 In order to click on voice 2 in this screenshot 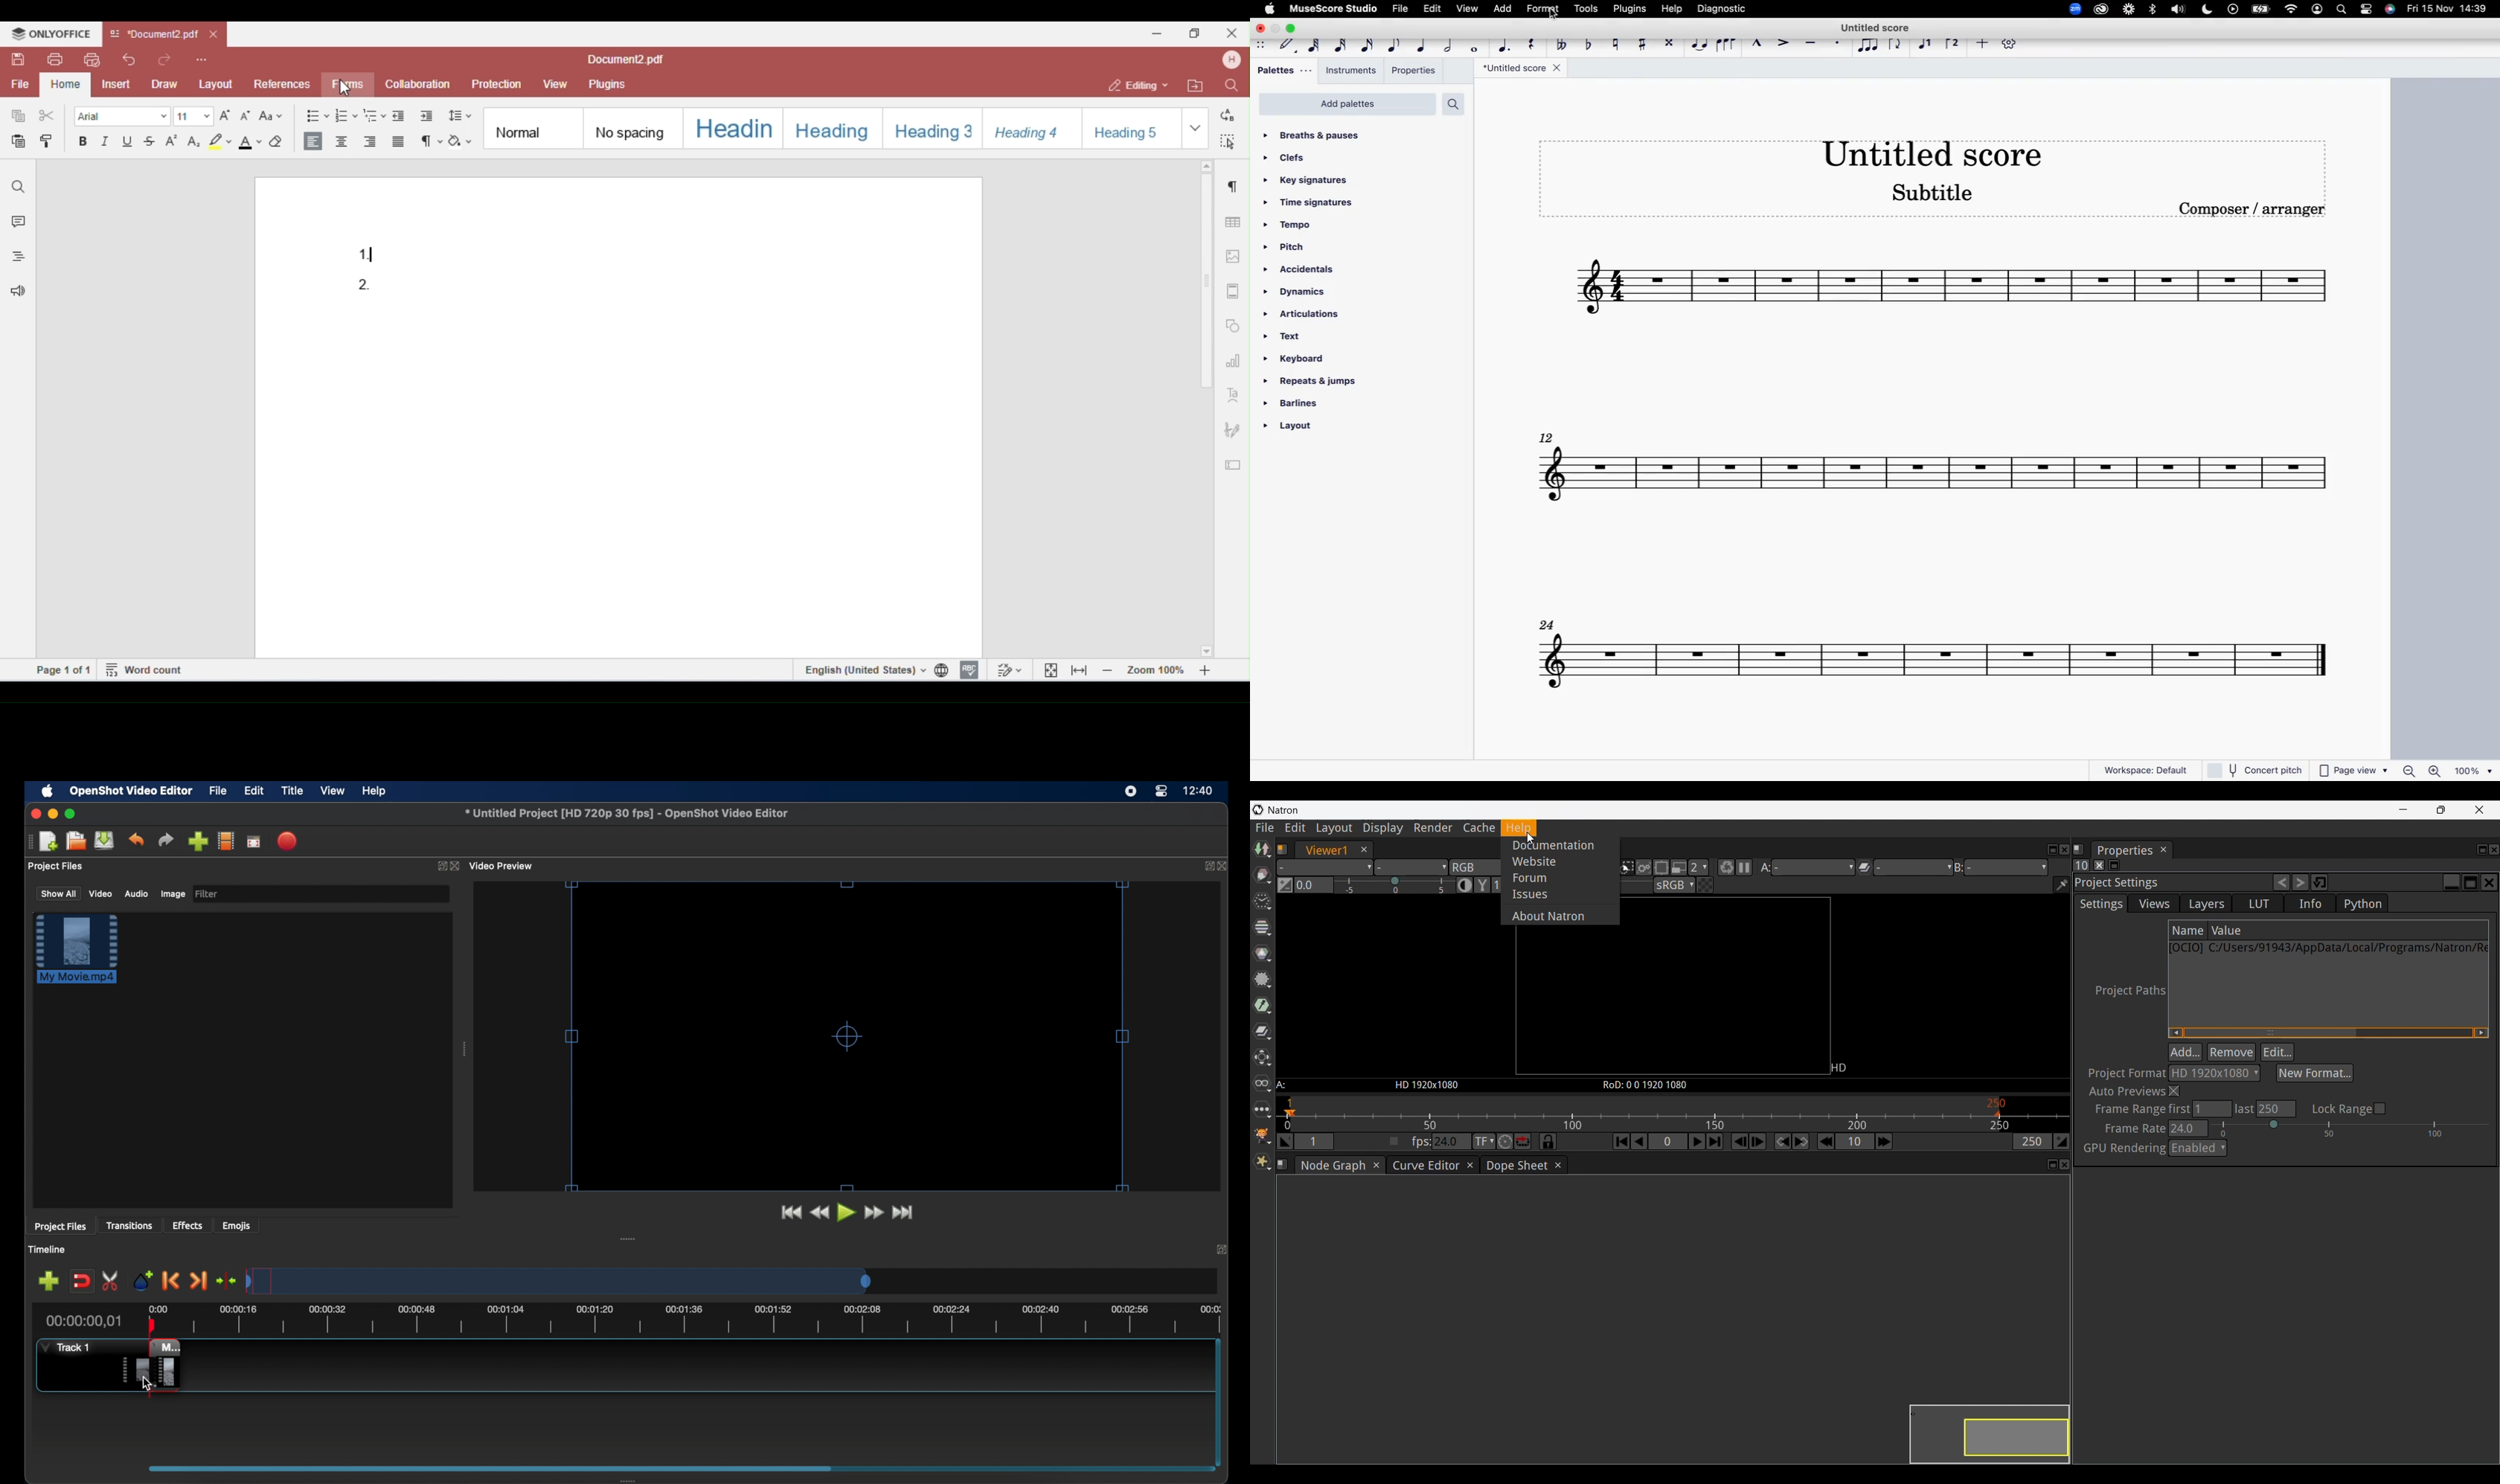, I will do `click(1954, 43)`.